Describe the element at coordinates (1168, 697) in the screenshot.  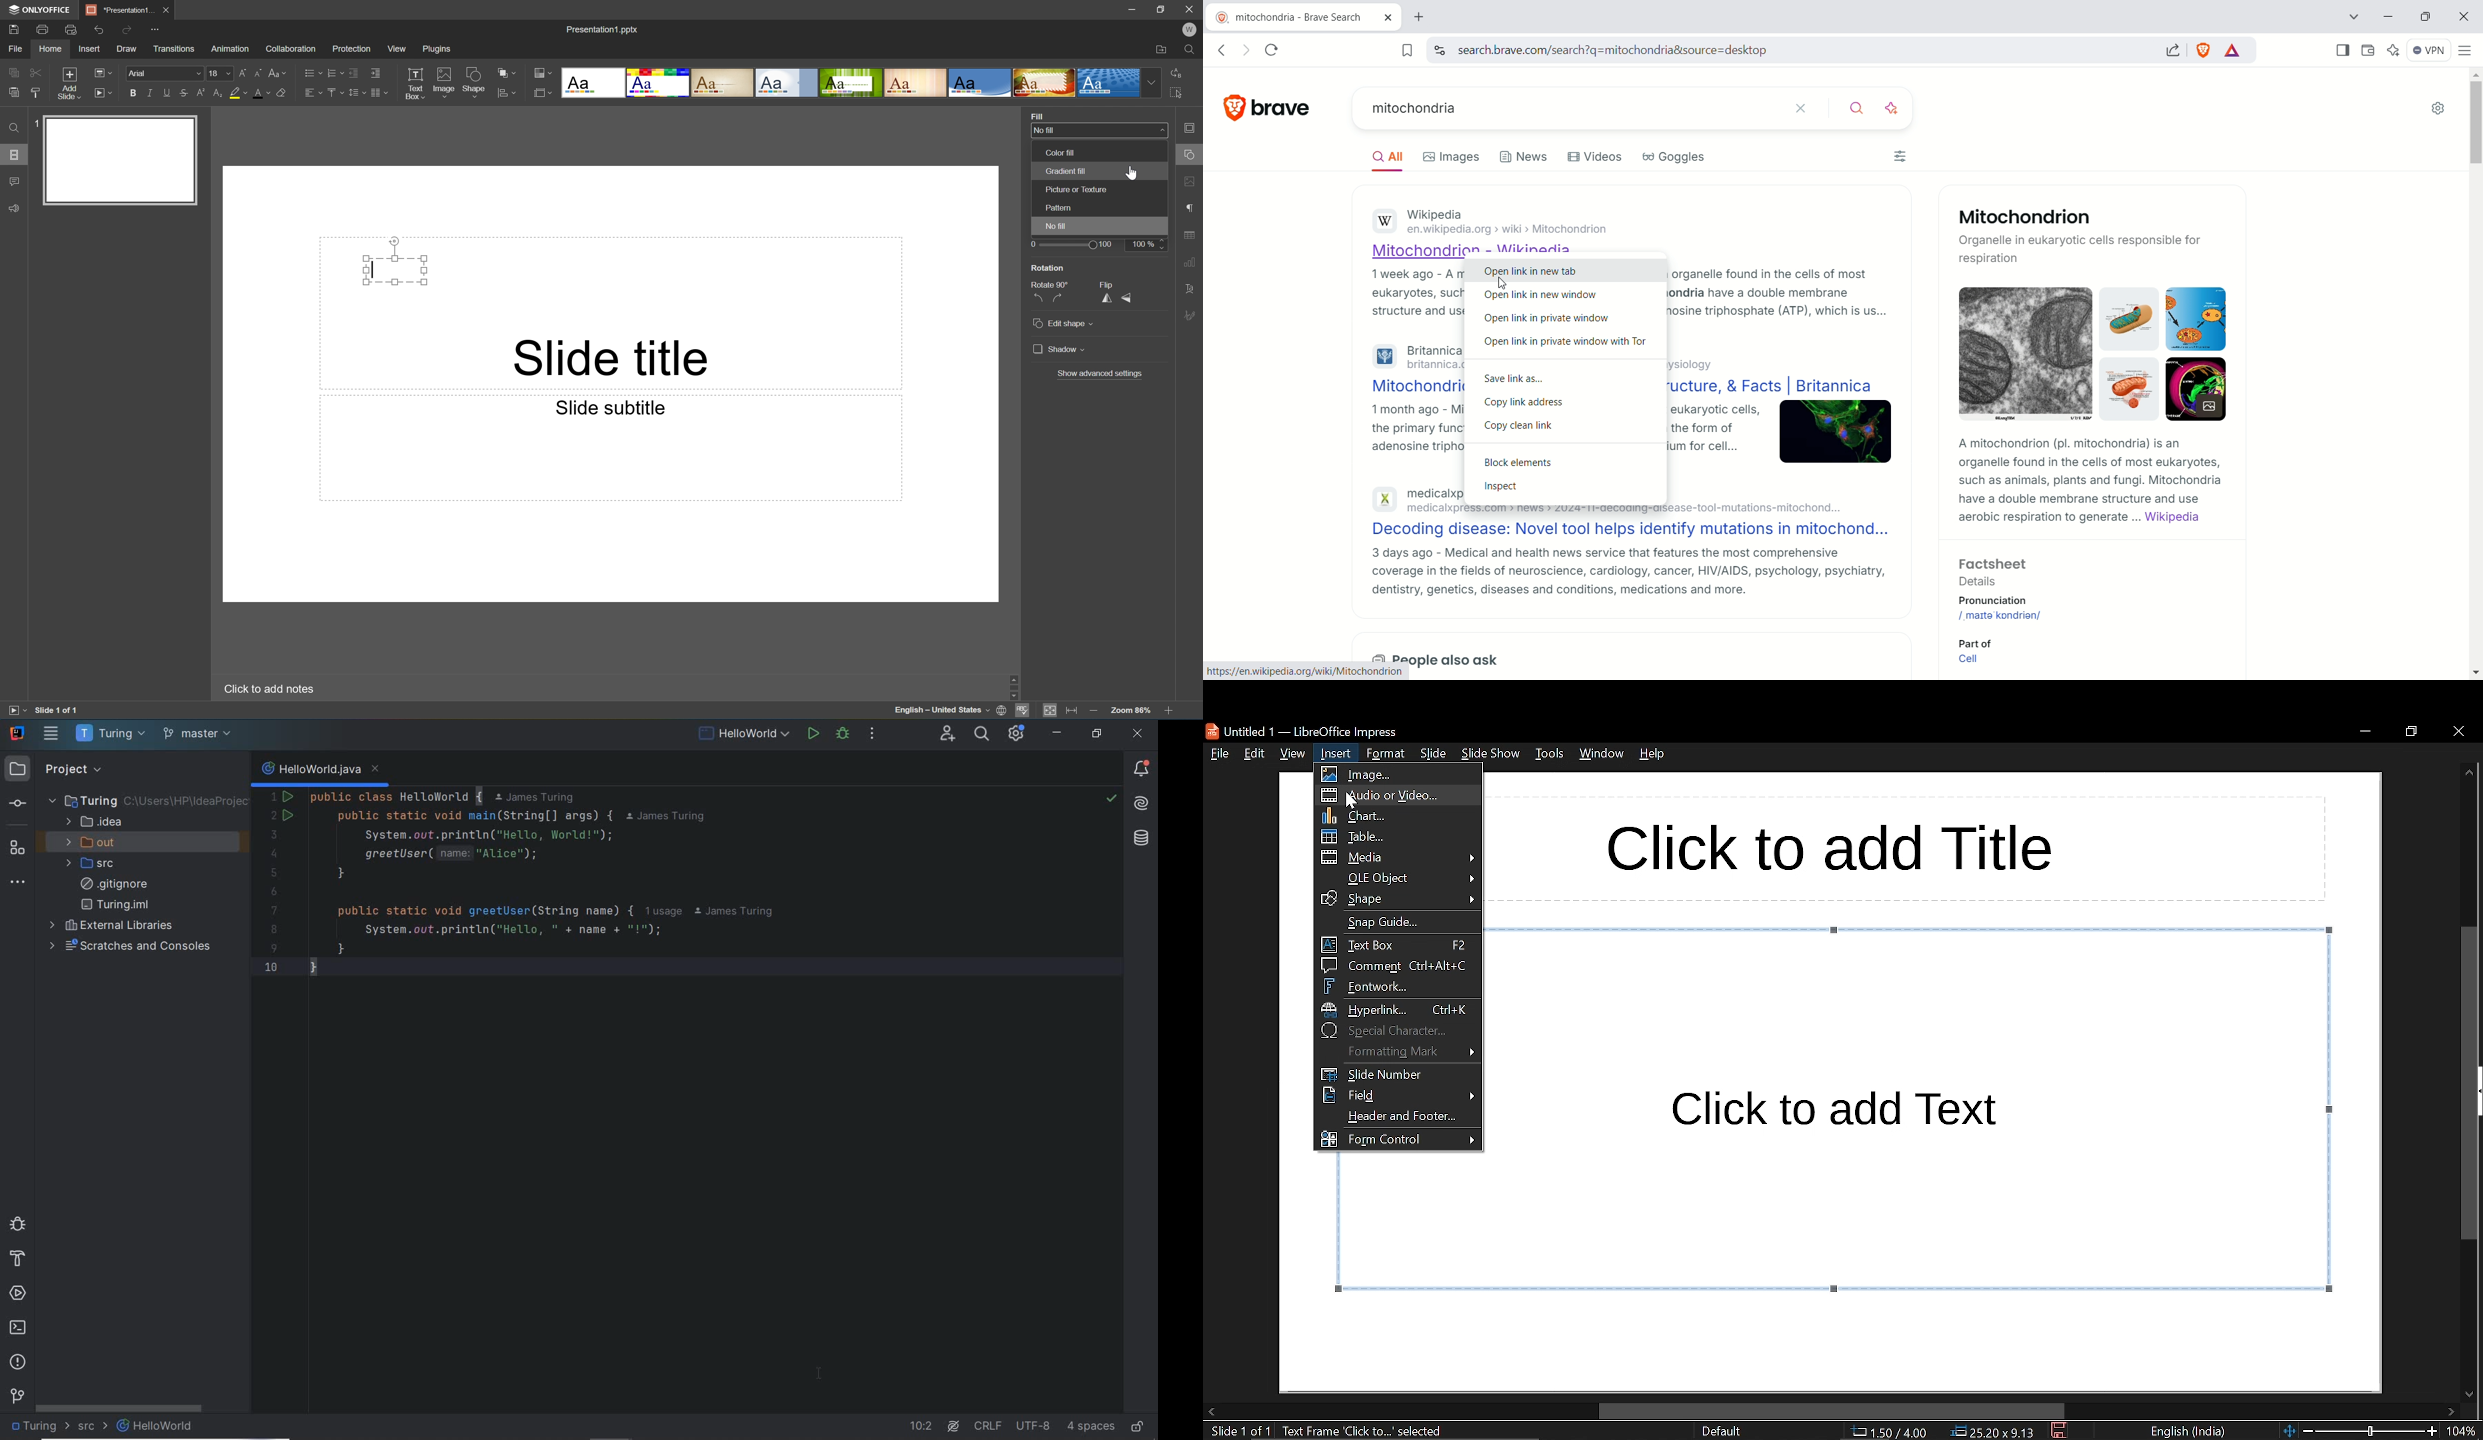
I see `Scroll Down` at that location.